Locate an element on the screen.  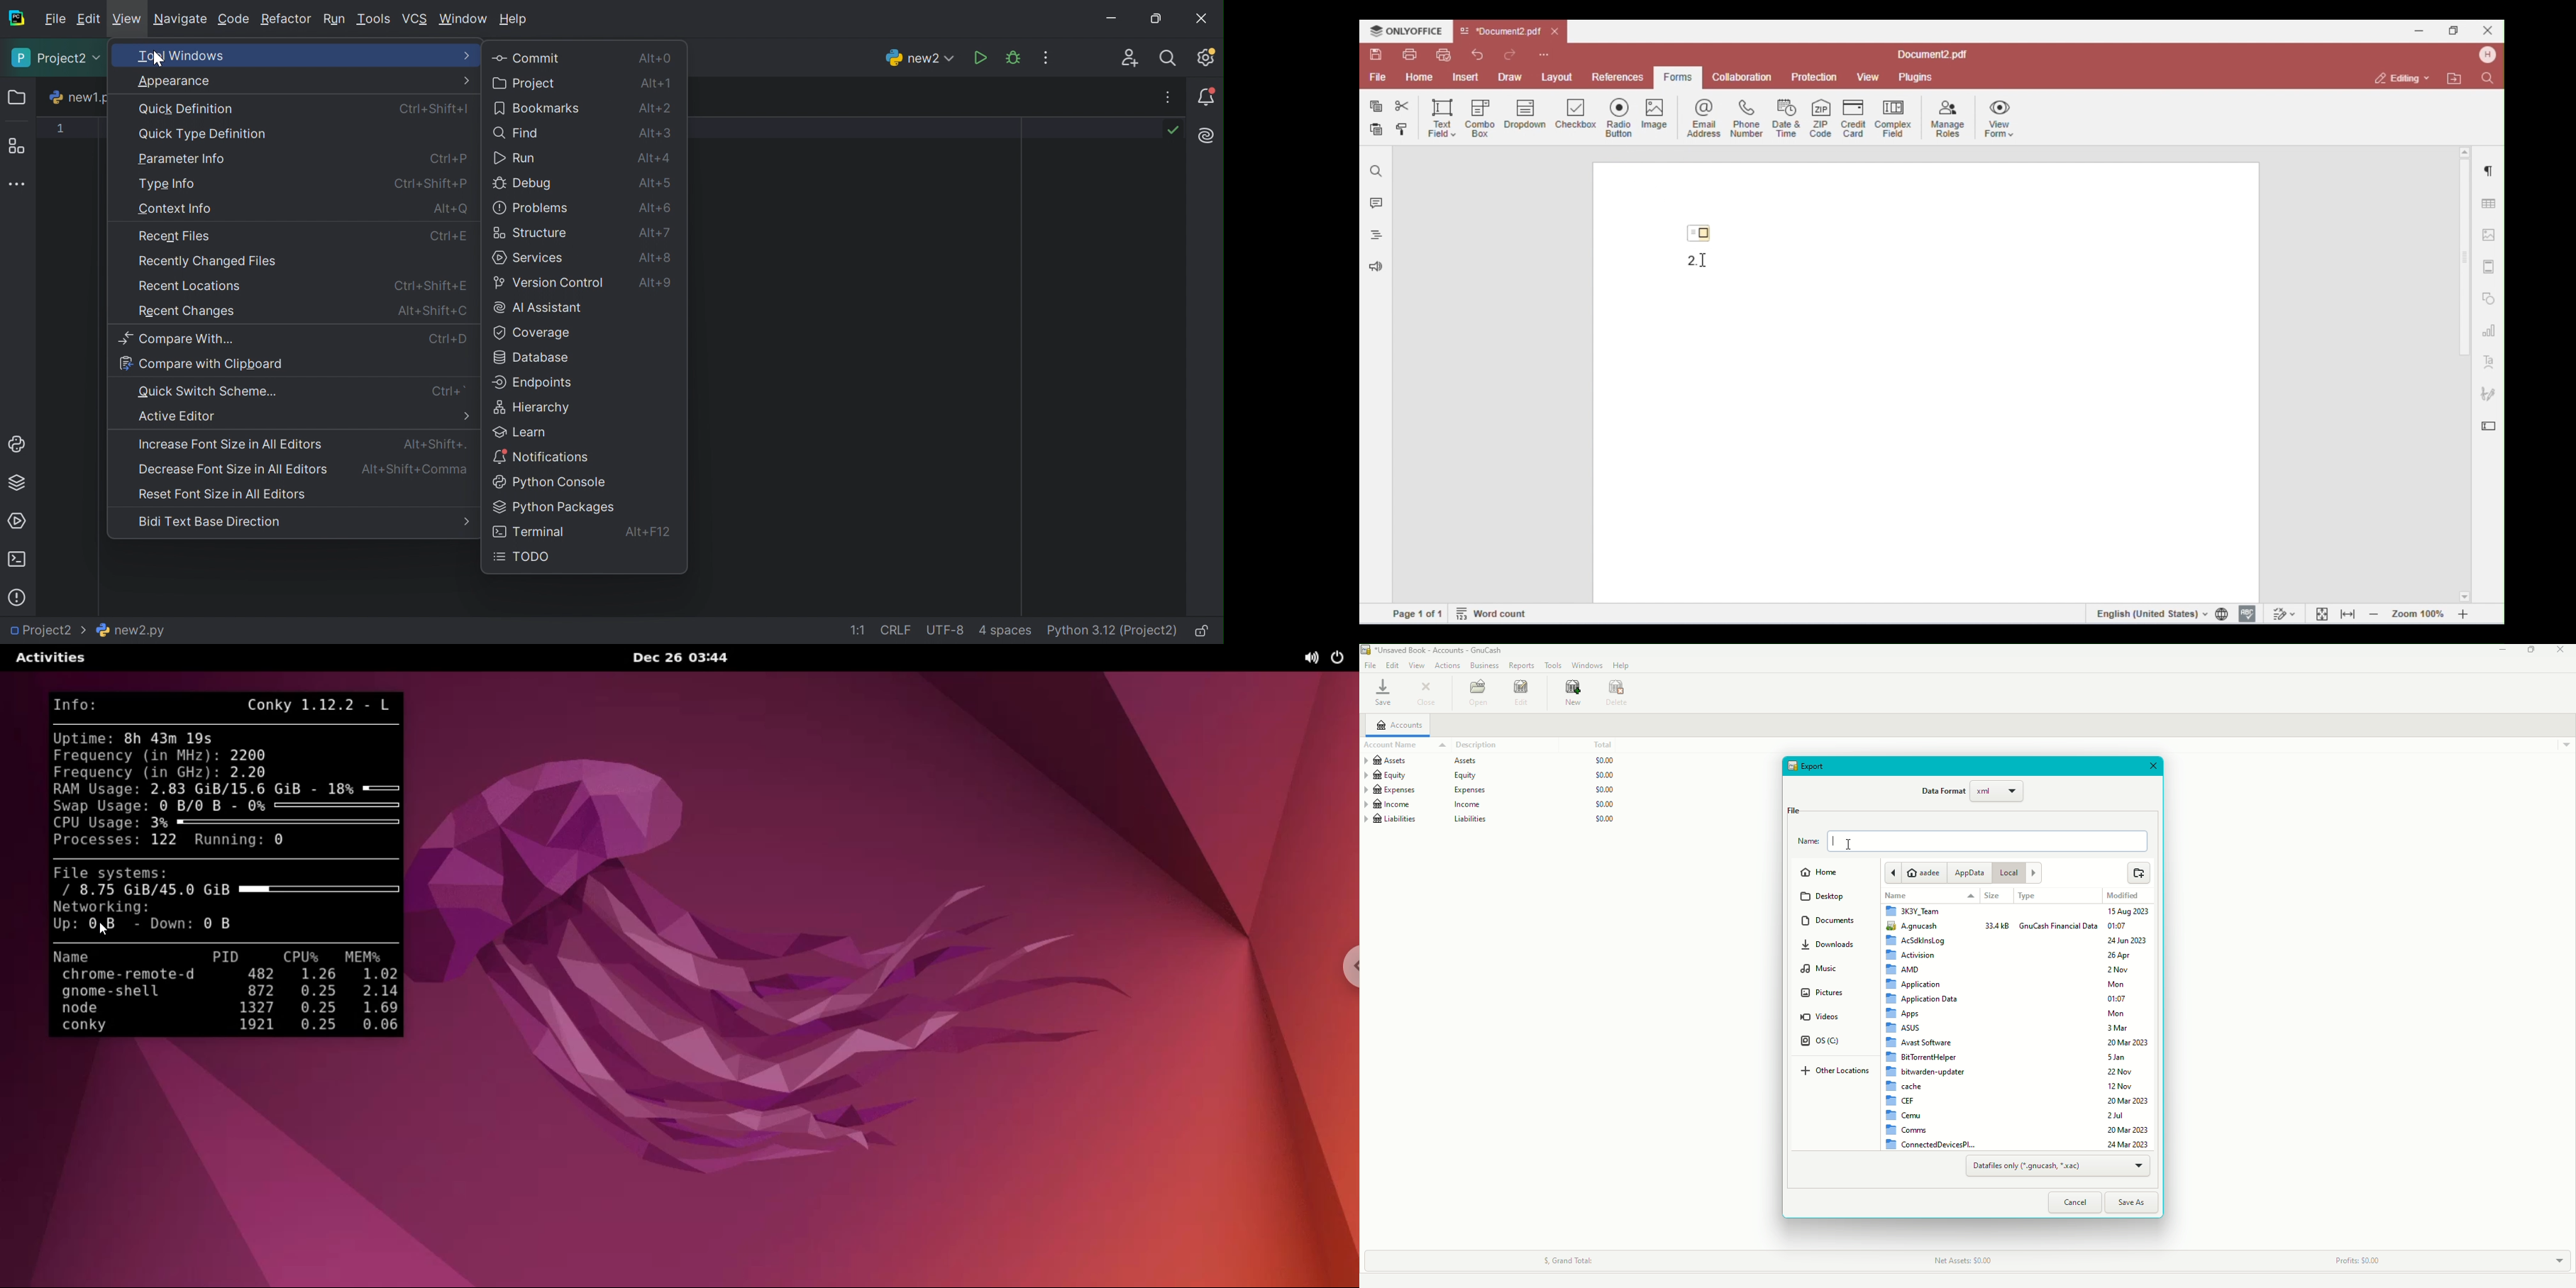
new1.py is located at coordinates (82, 97).